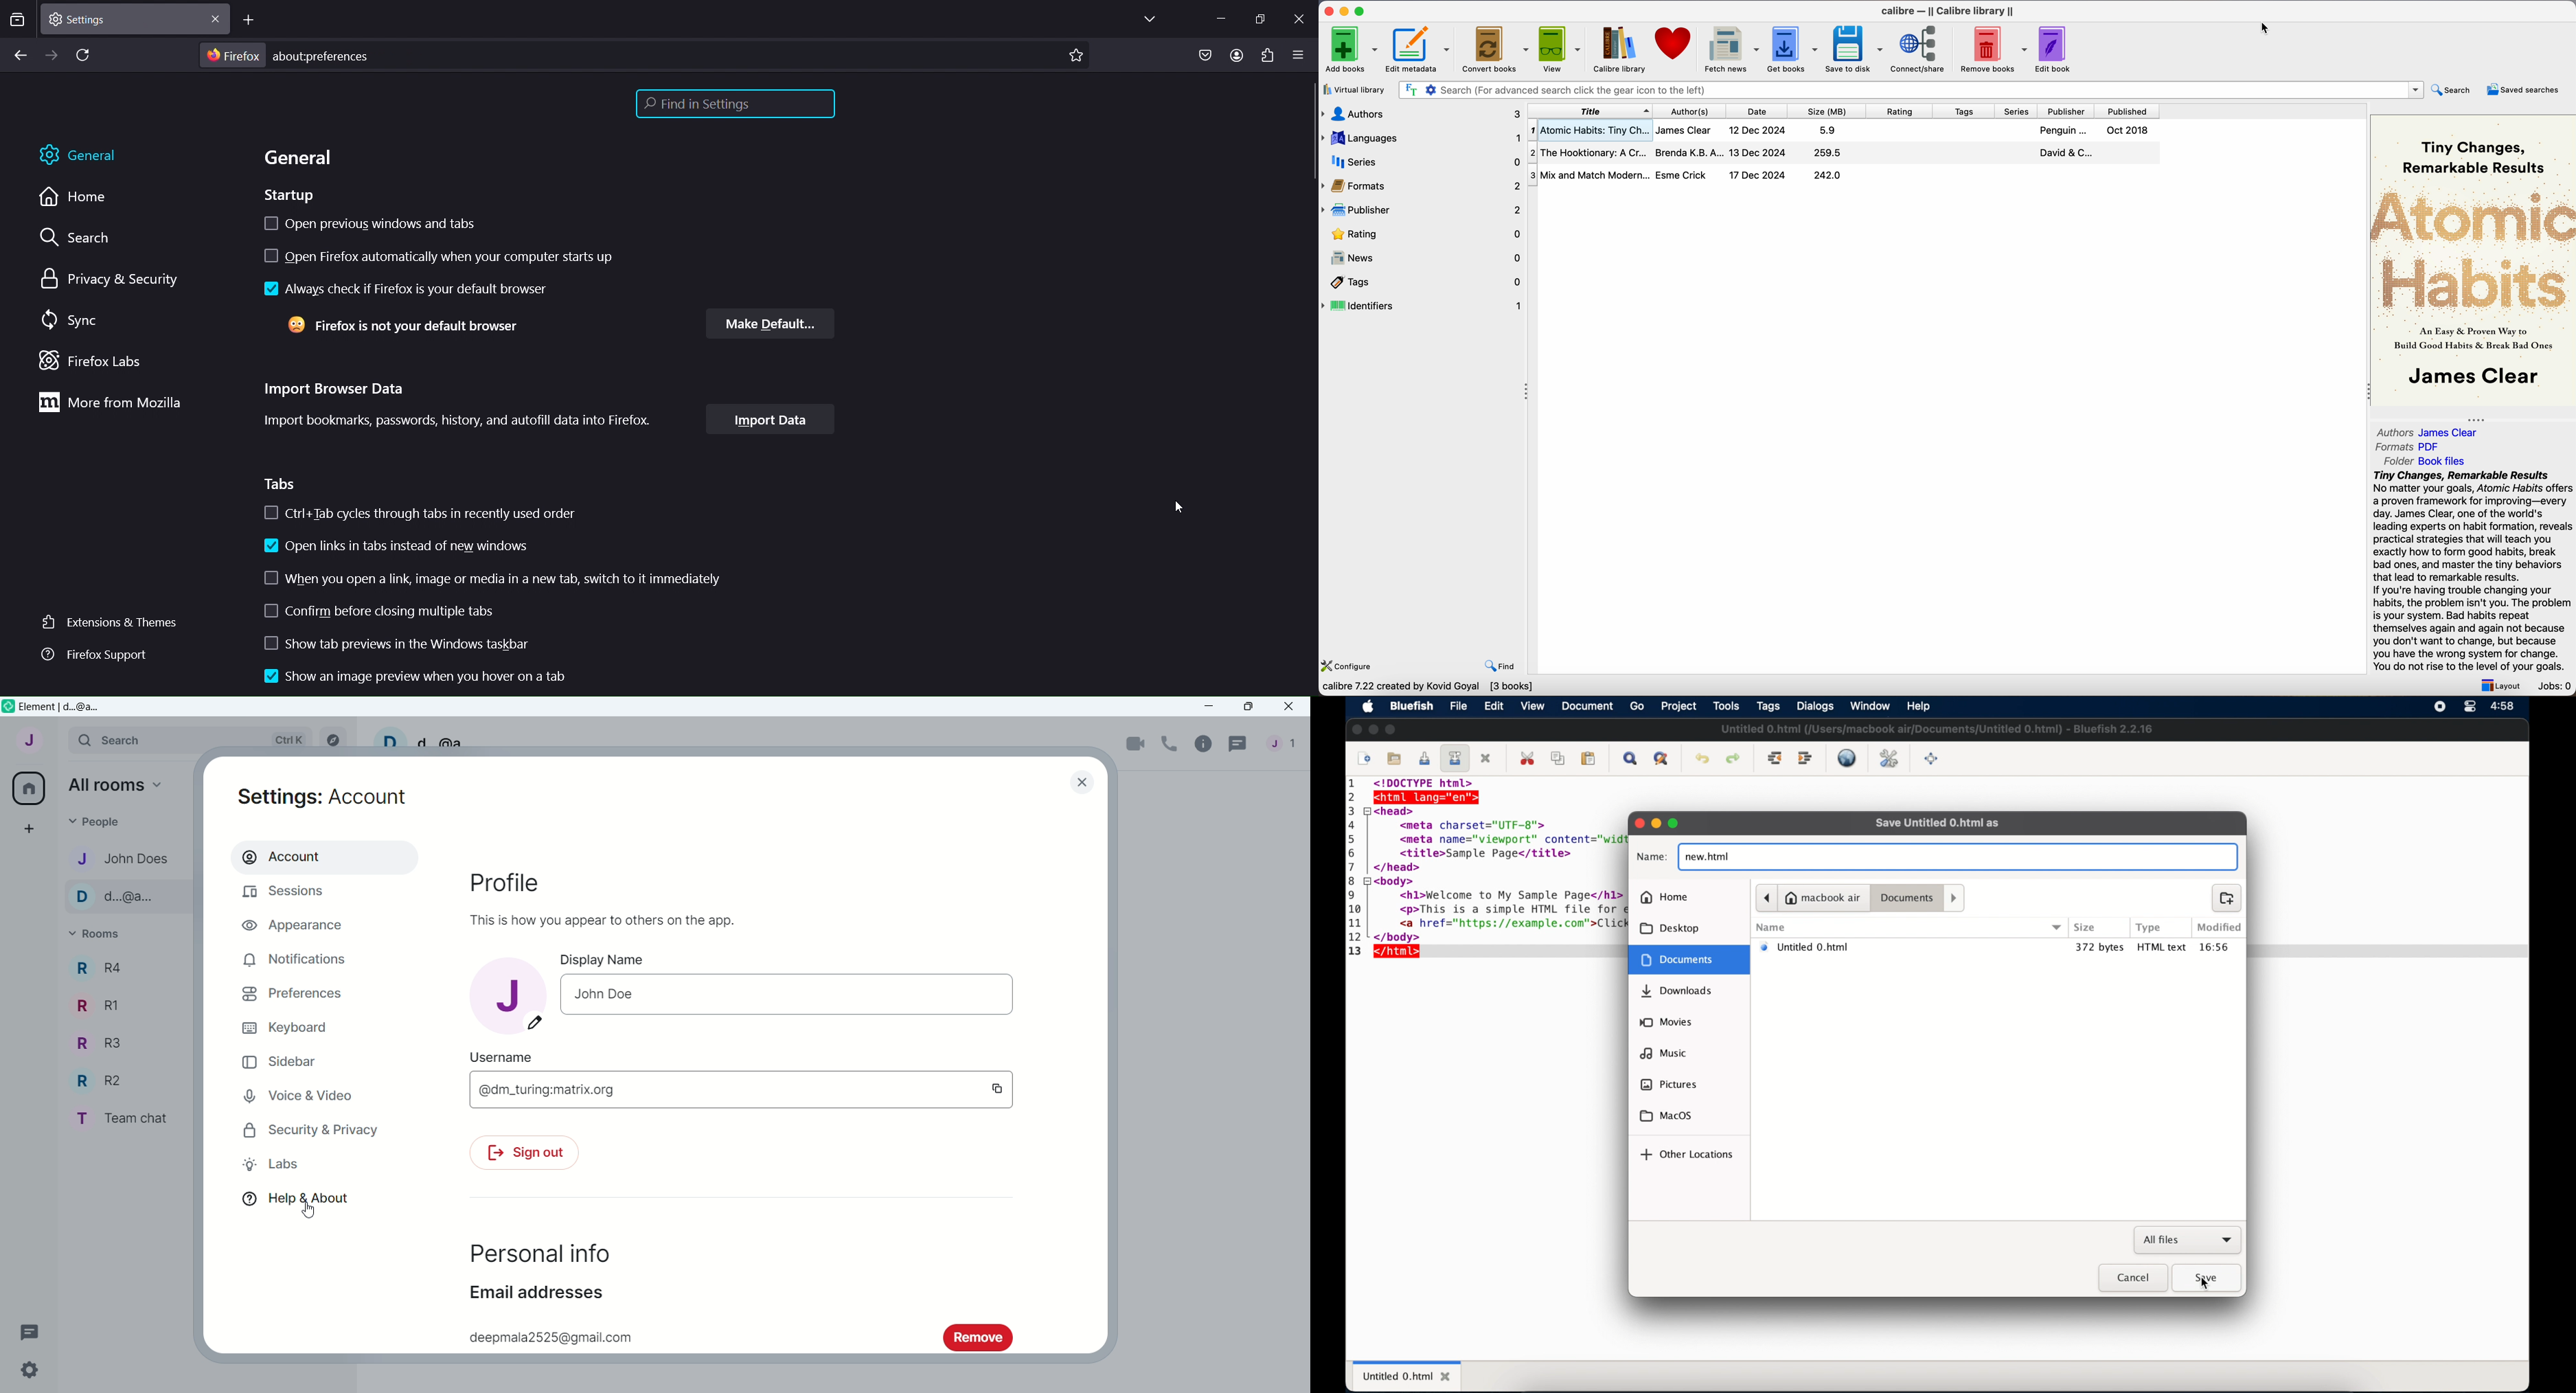 The width and height of the screenshot is (2576, 1400). Describe the element at coordinates (1420, 113) in the screenshot. I see `authors` at that location.